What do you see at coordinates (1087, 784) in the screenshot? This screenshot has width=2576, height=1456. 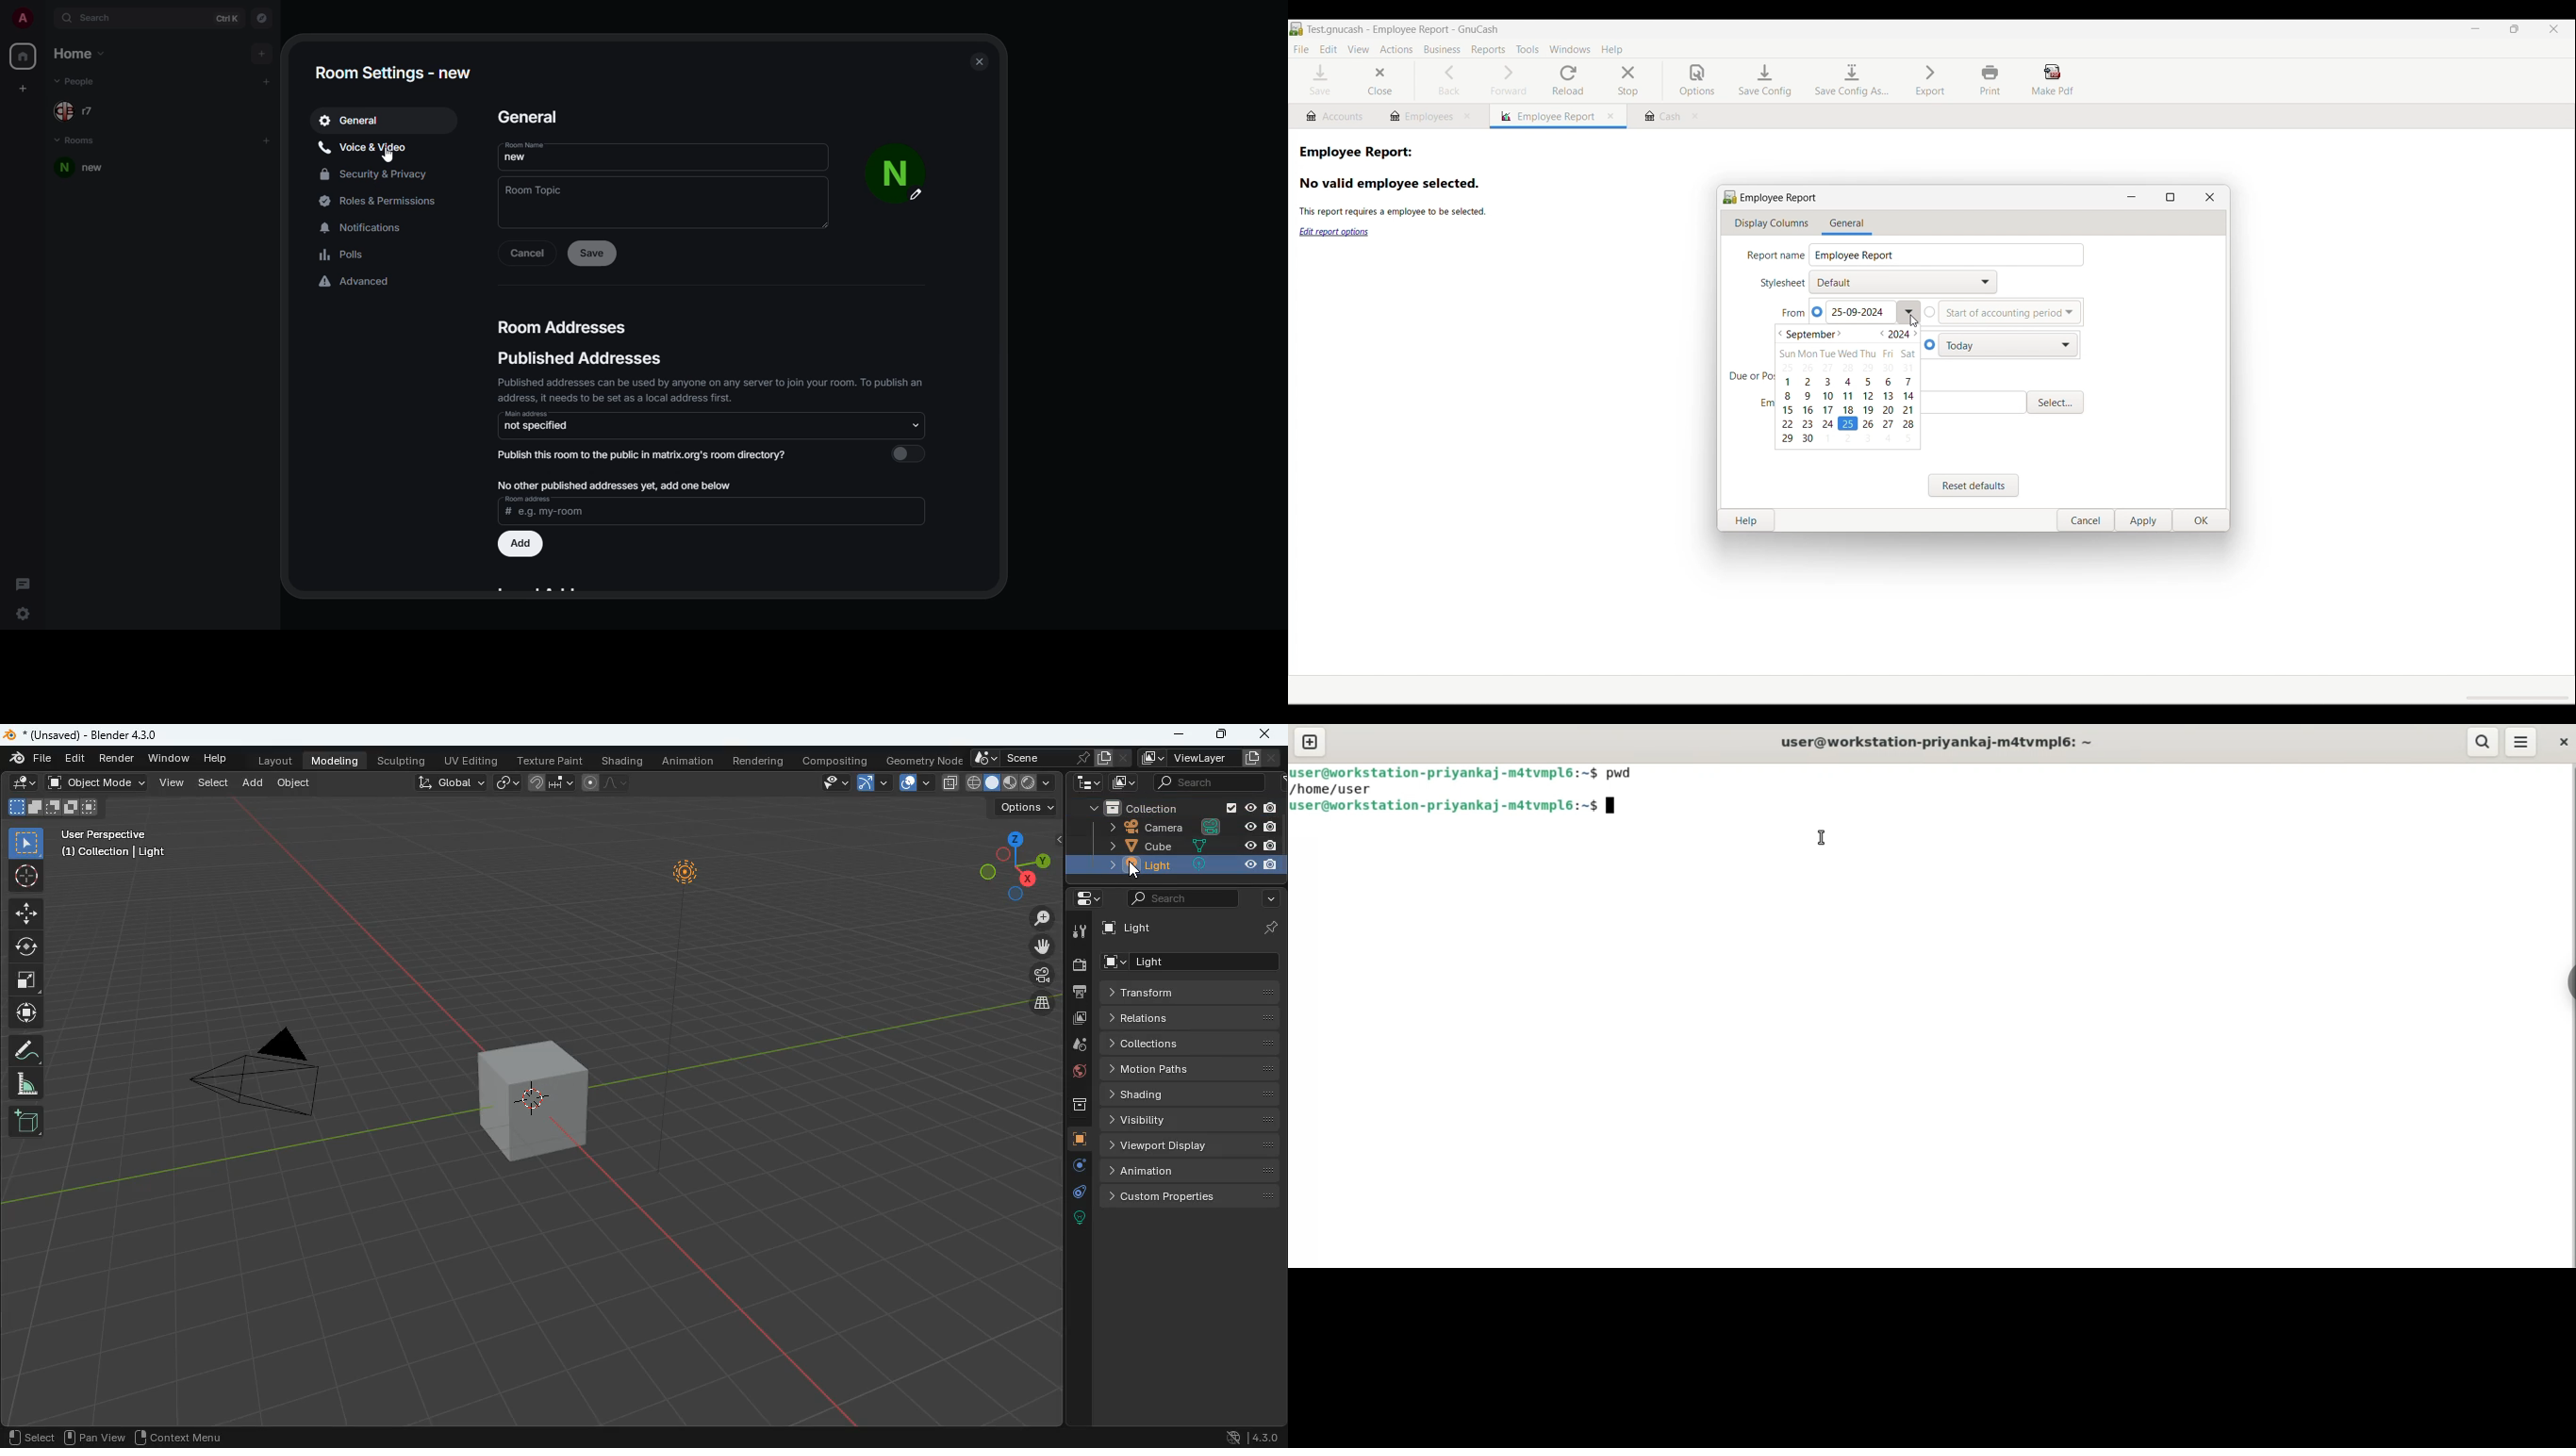 I see `system` at bounding box center [1087, 784].